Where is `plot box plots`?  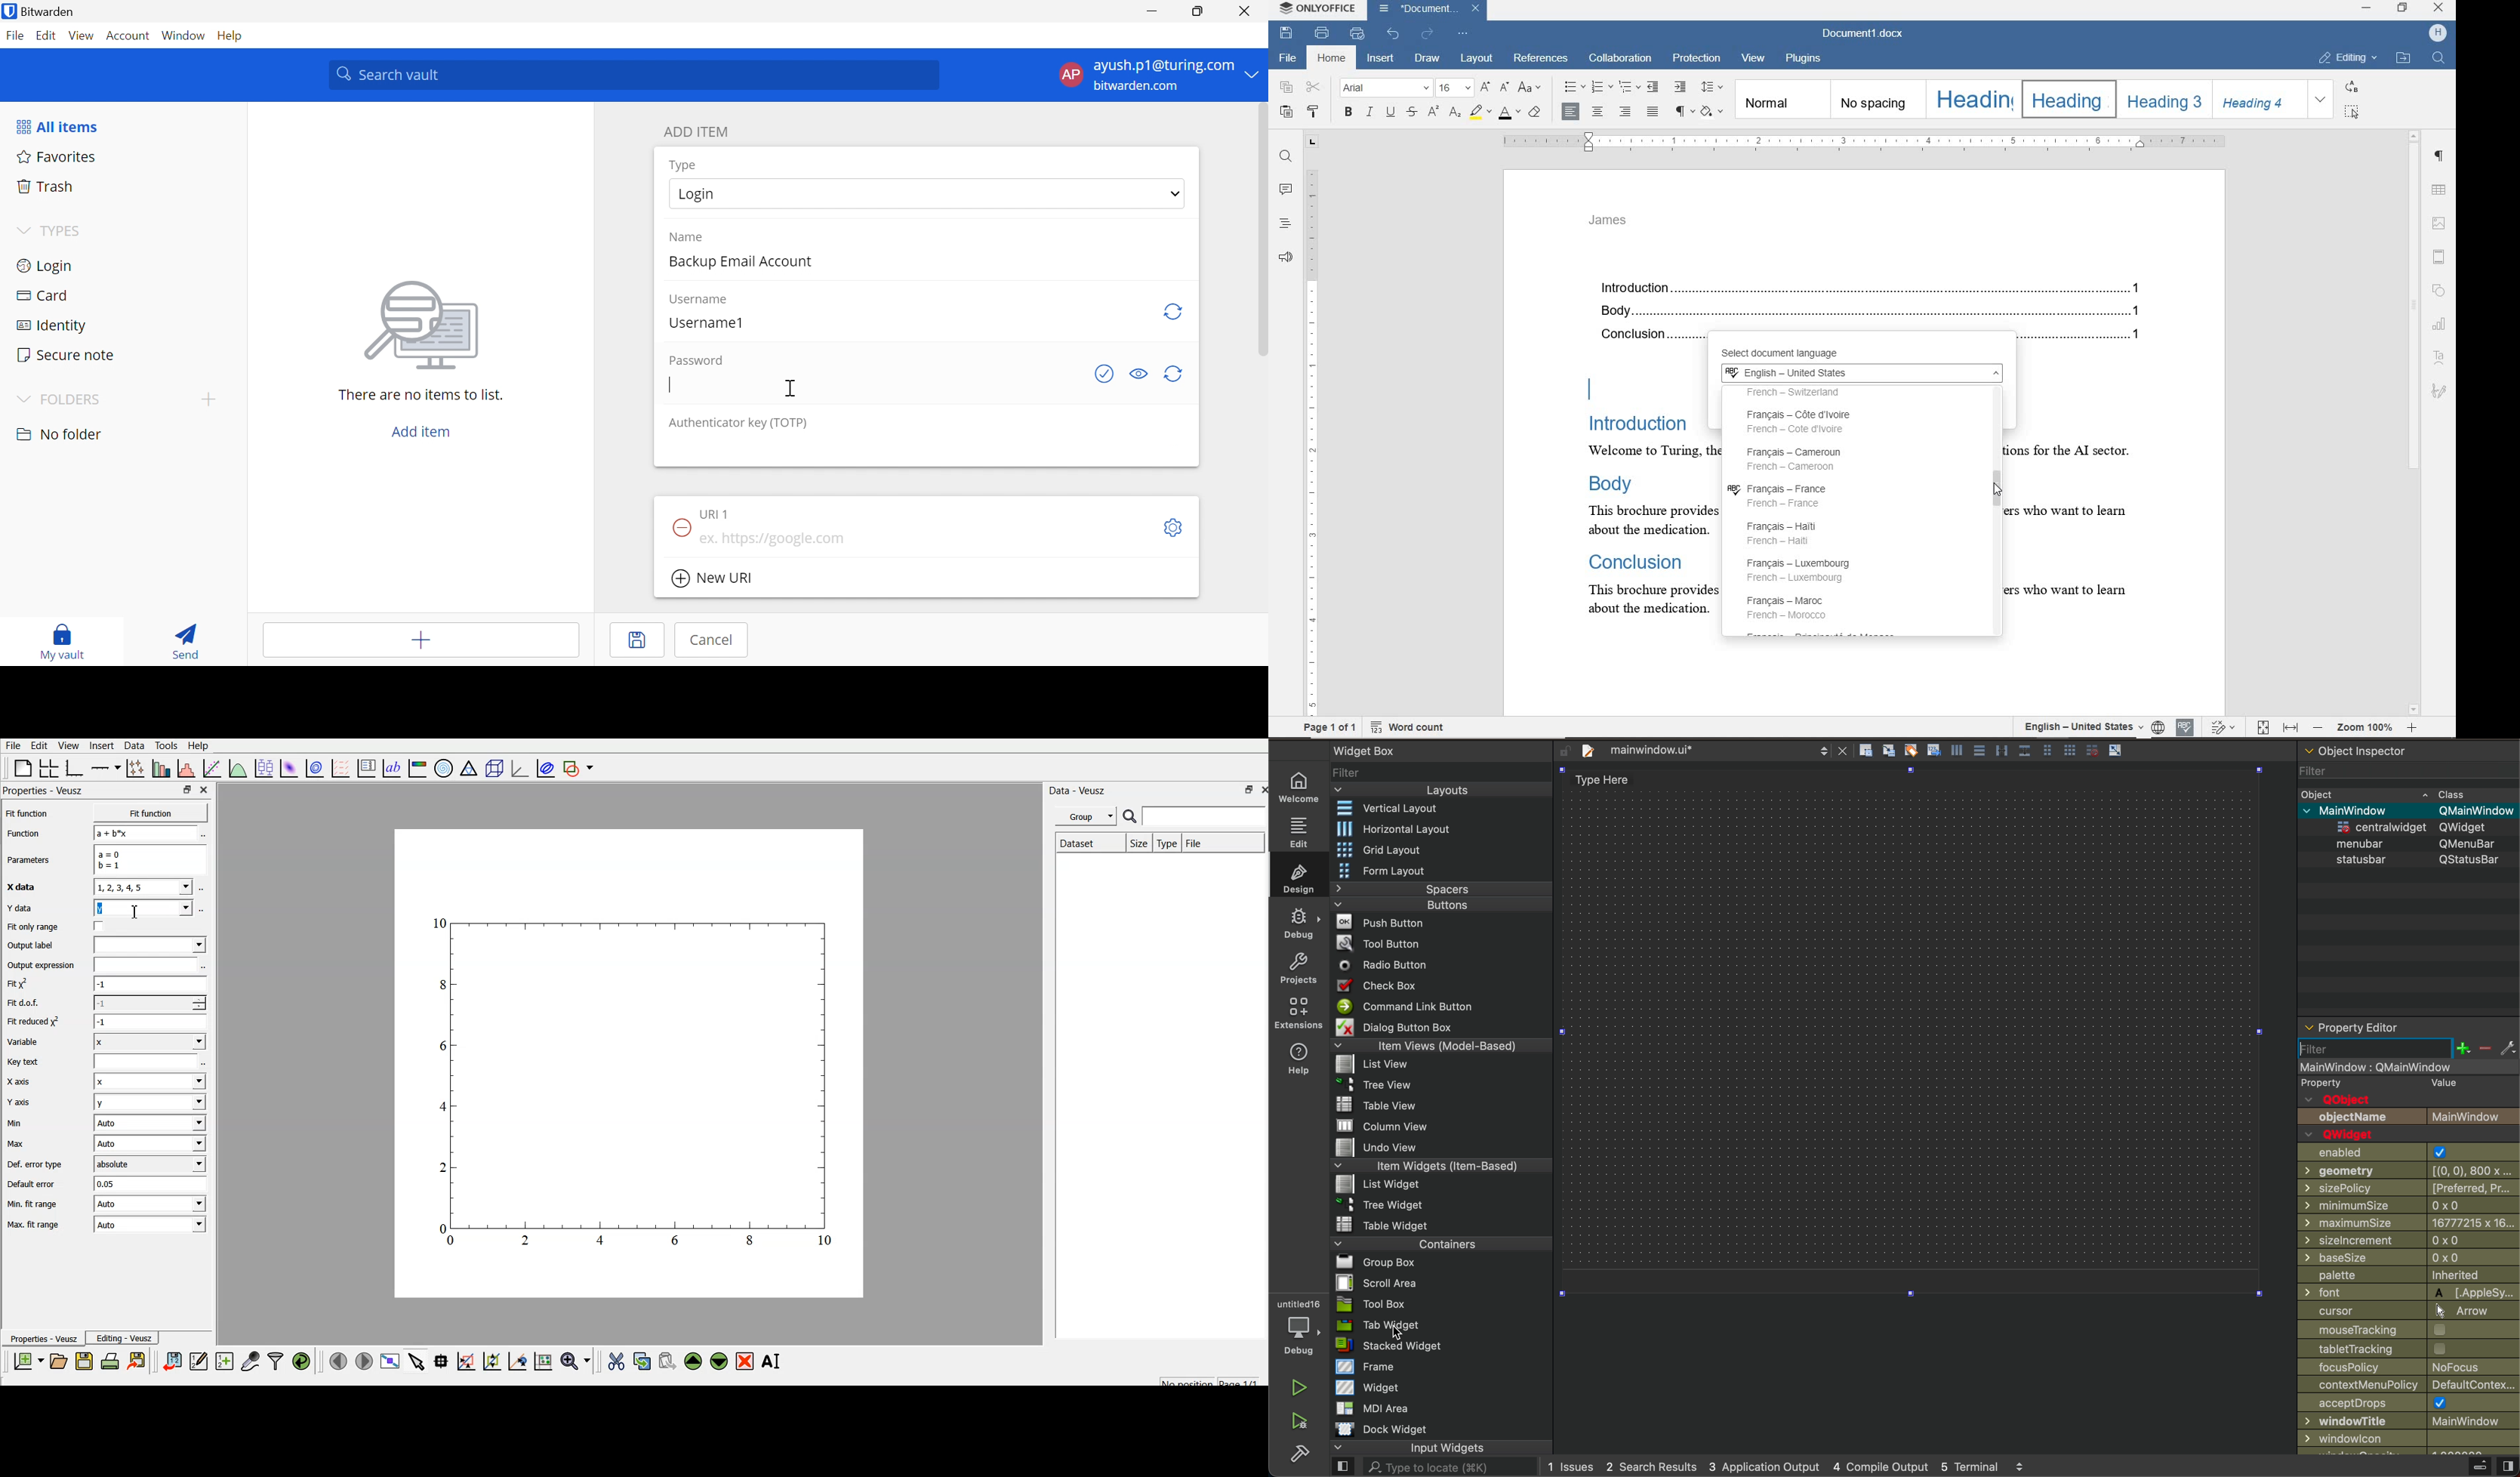
plot box plots is located at coordinates (264, 769).